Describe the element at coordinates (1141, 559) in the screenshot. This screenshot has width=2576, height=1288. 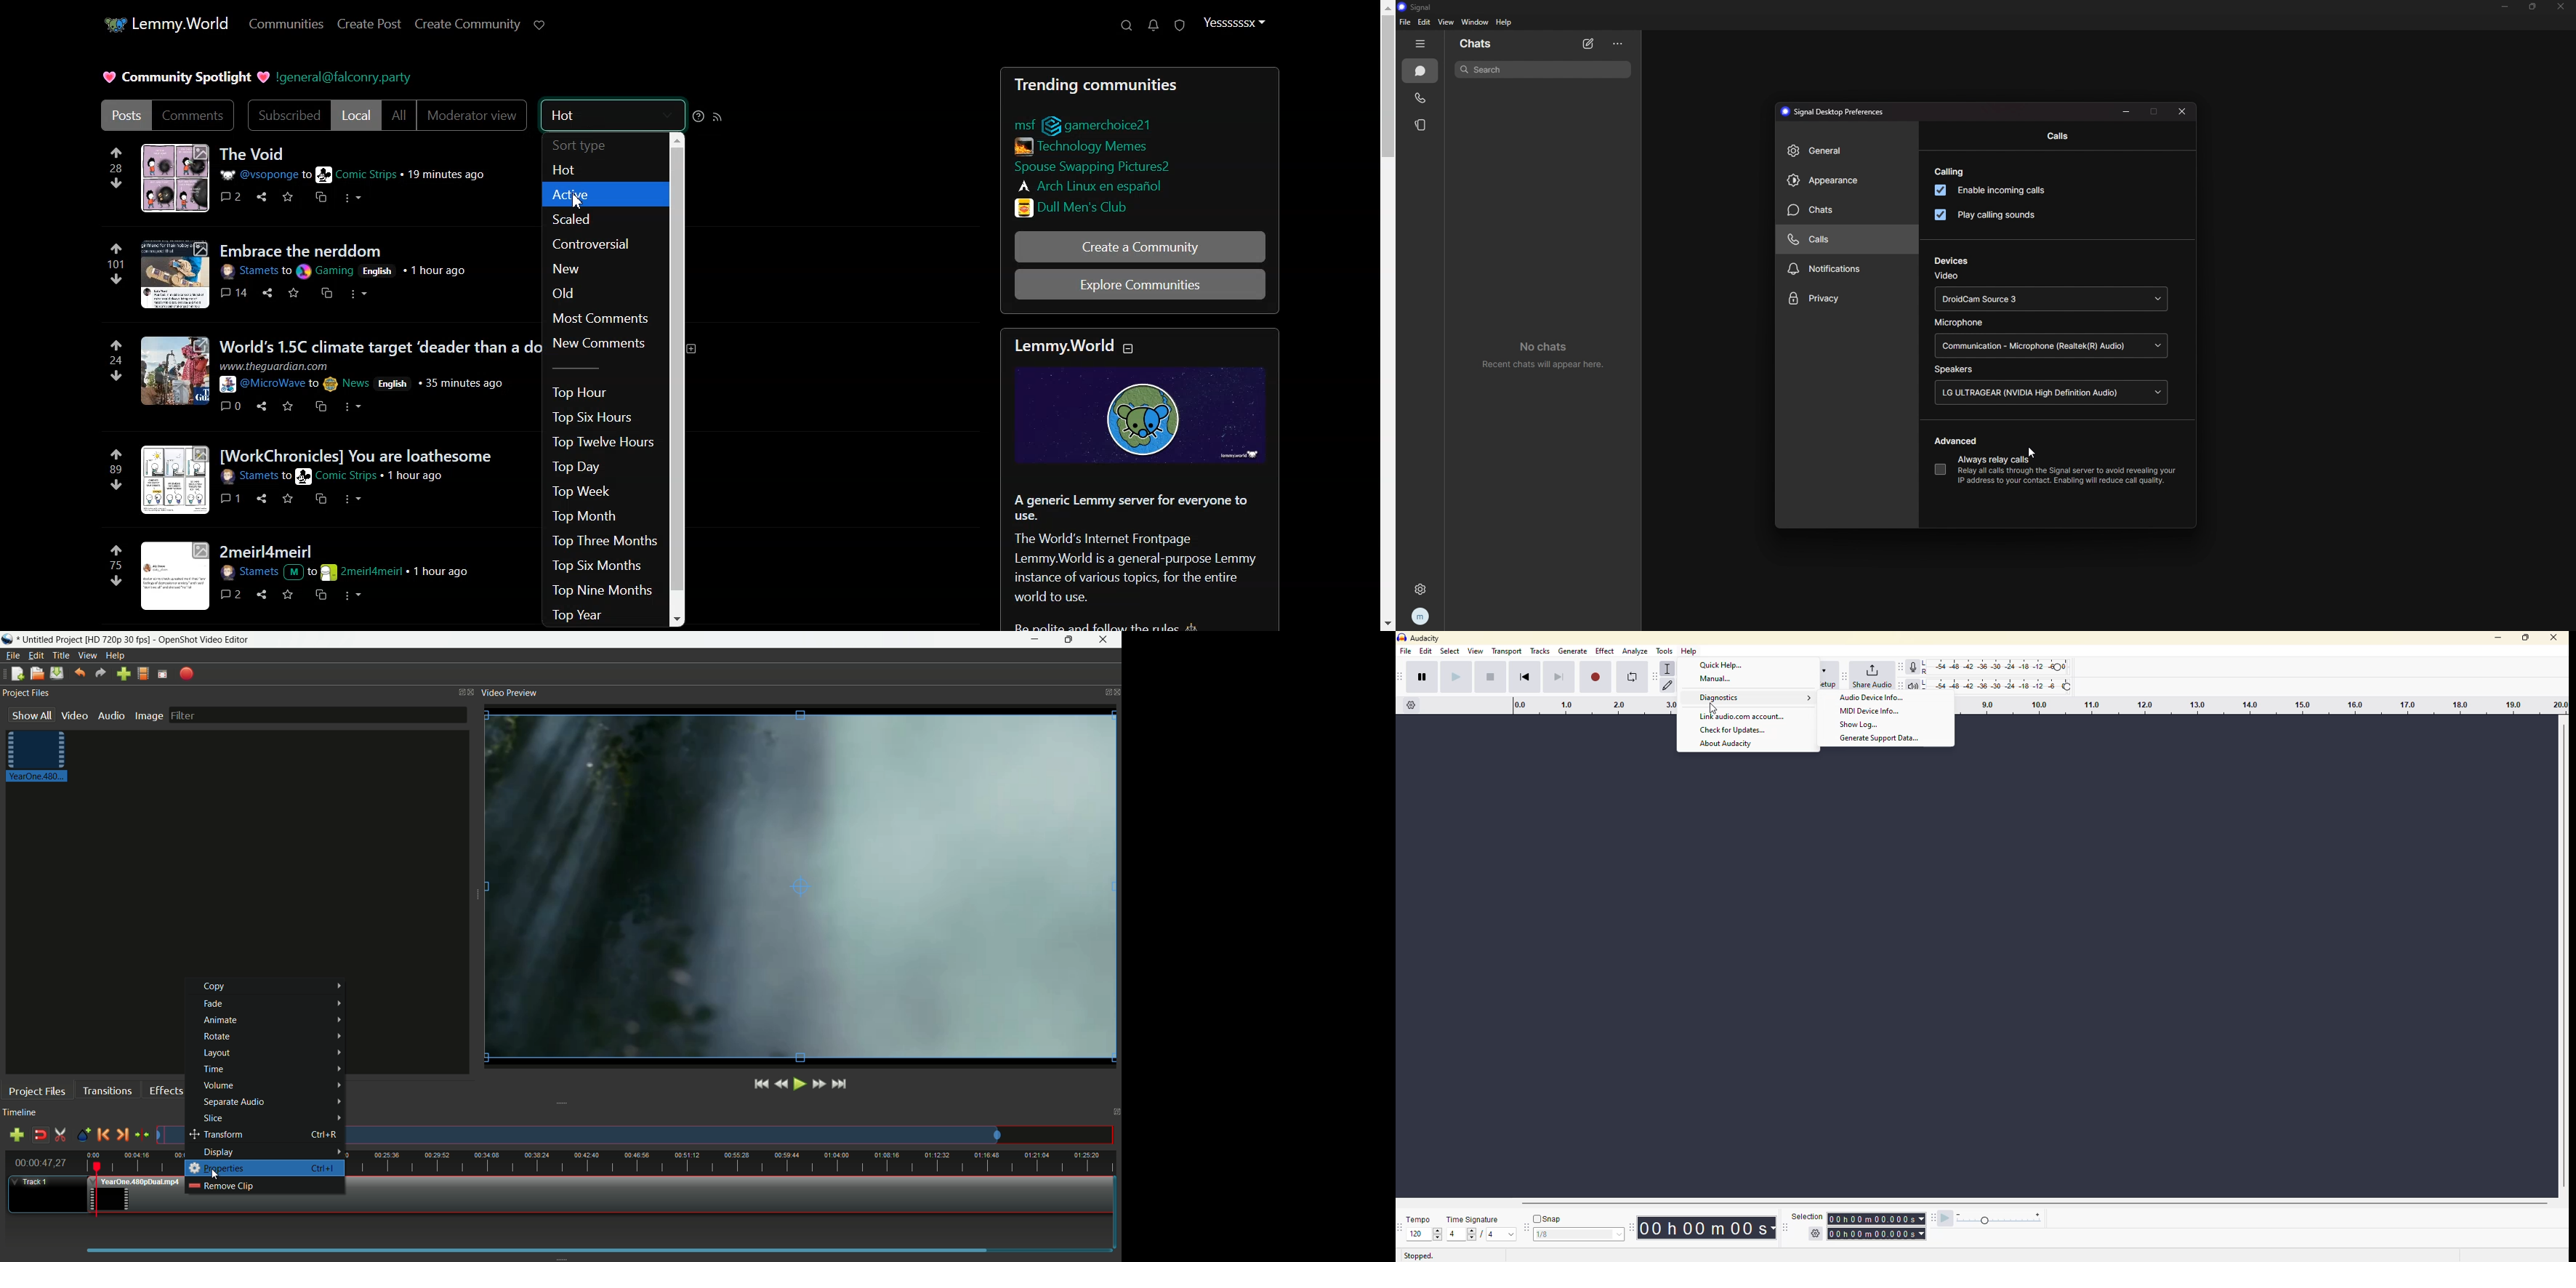
I see `Text` at that location.